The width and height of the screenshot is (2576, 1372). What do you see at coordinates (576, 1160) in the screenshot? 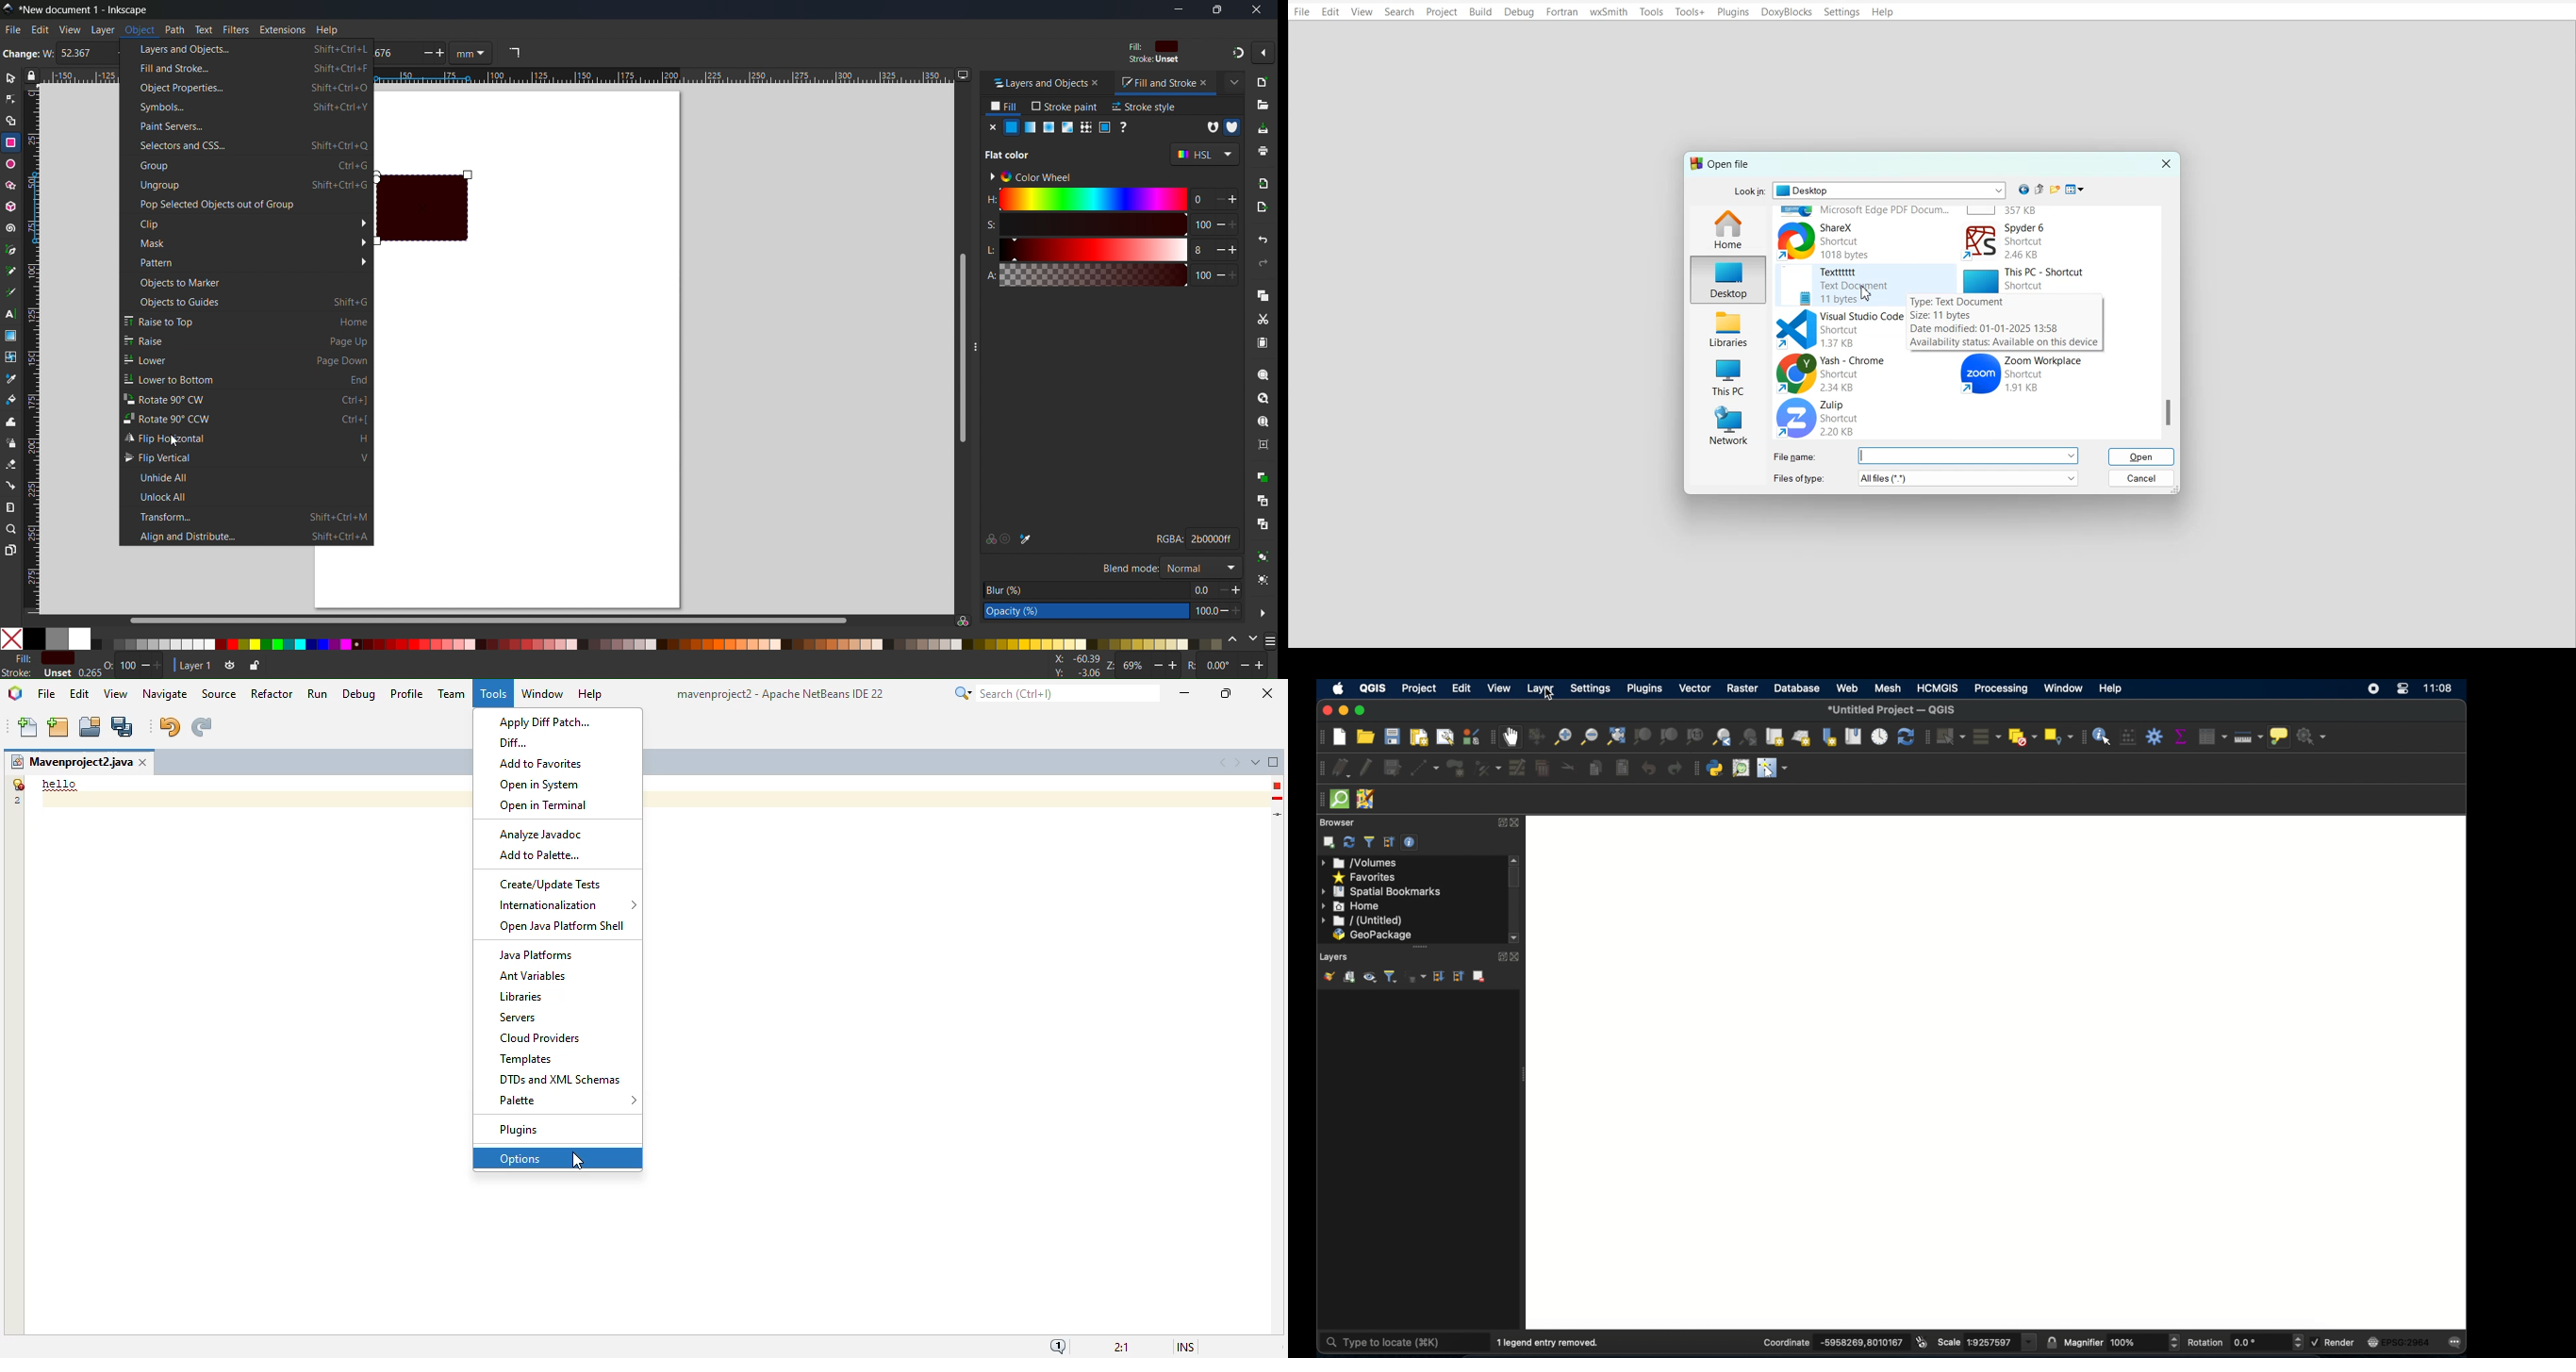
I see `cursor` at bounding box center [576, 1160].